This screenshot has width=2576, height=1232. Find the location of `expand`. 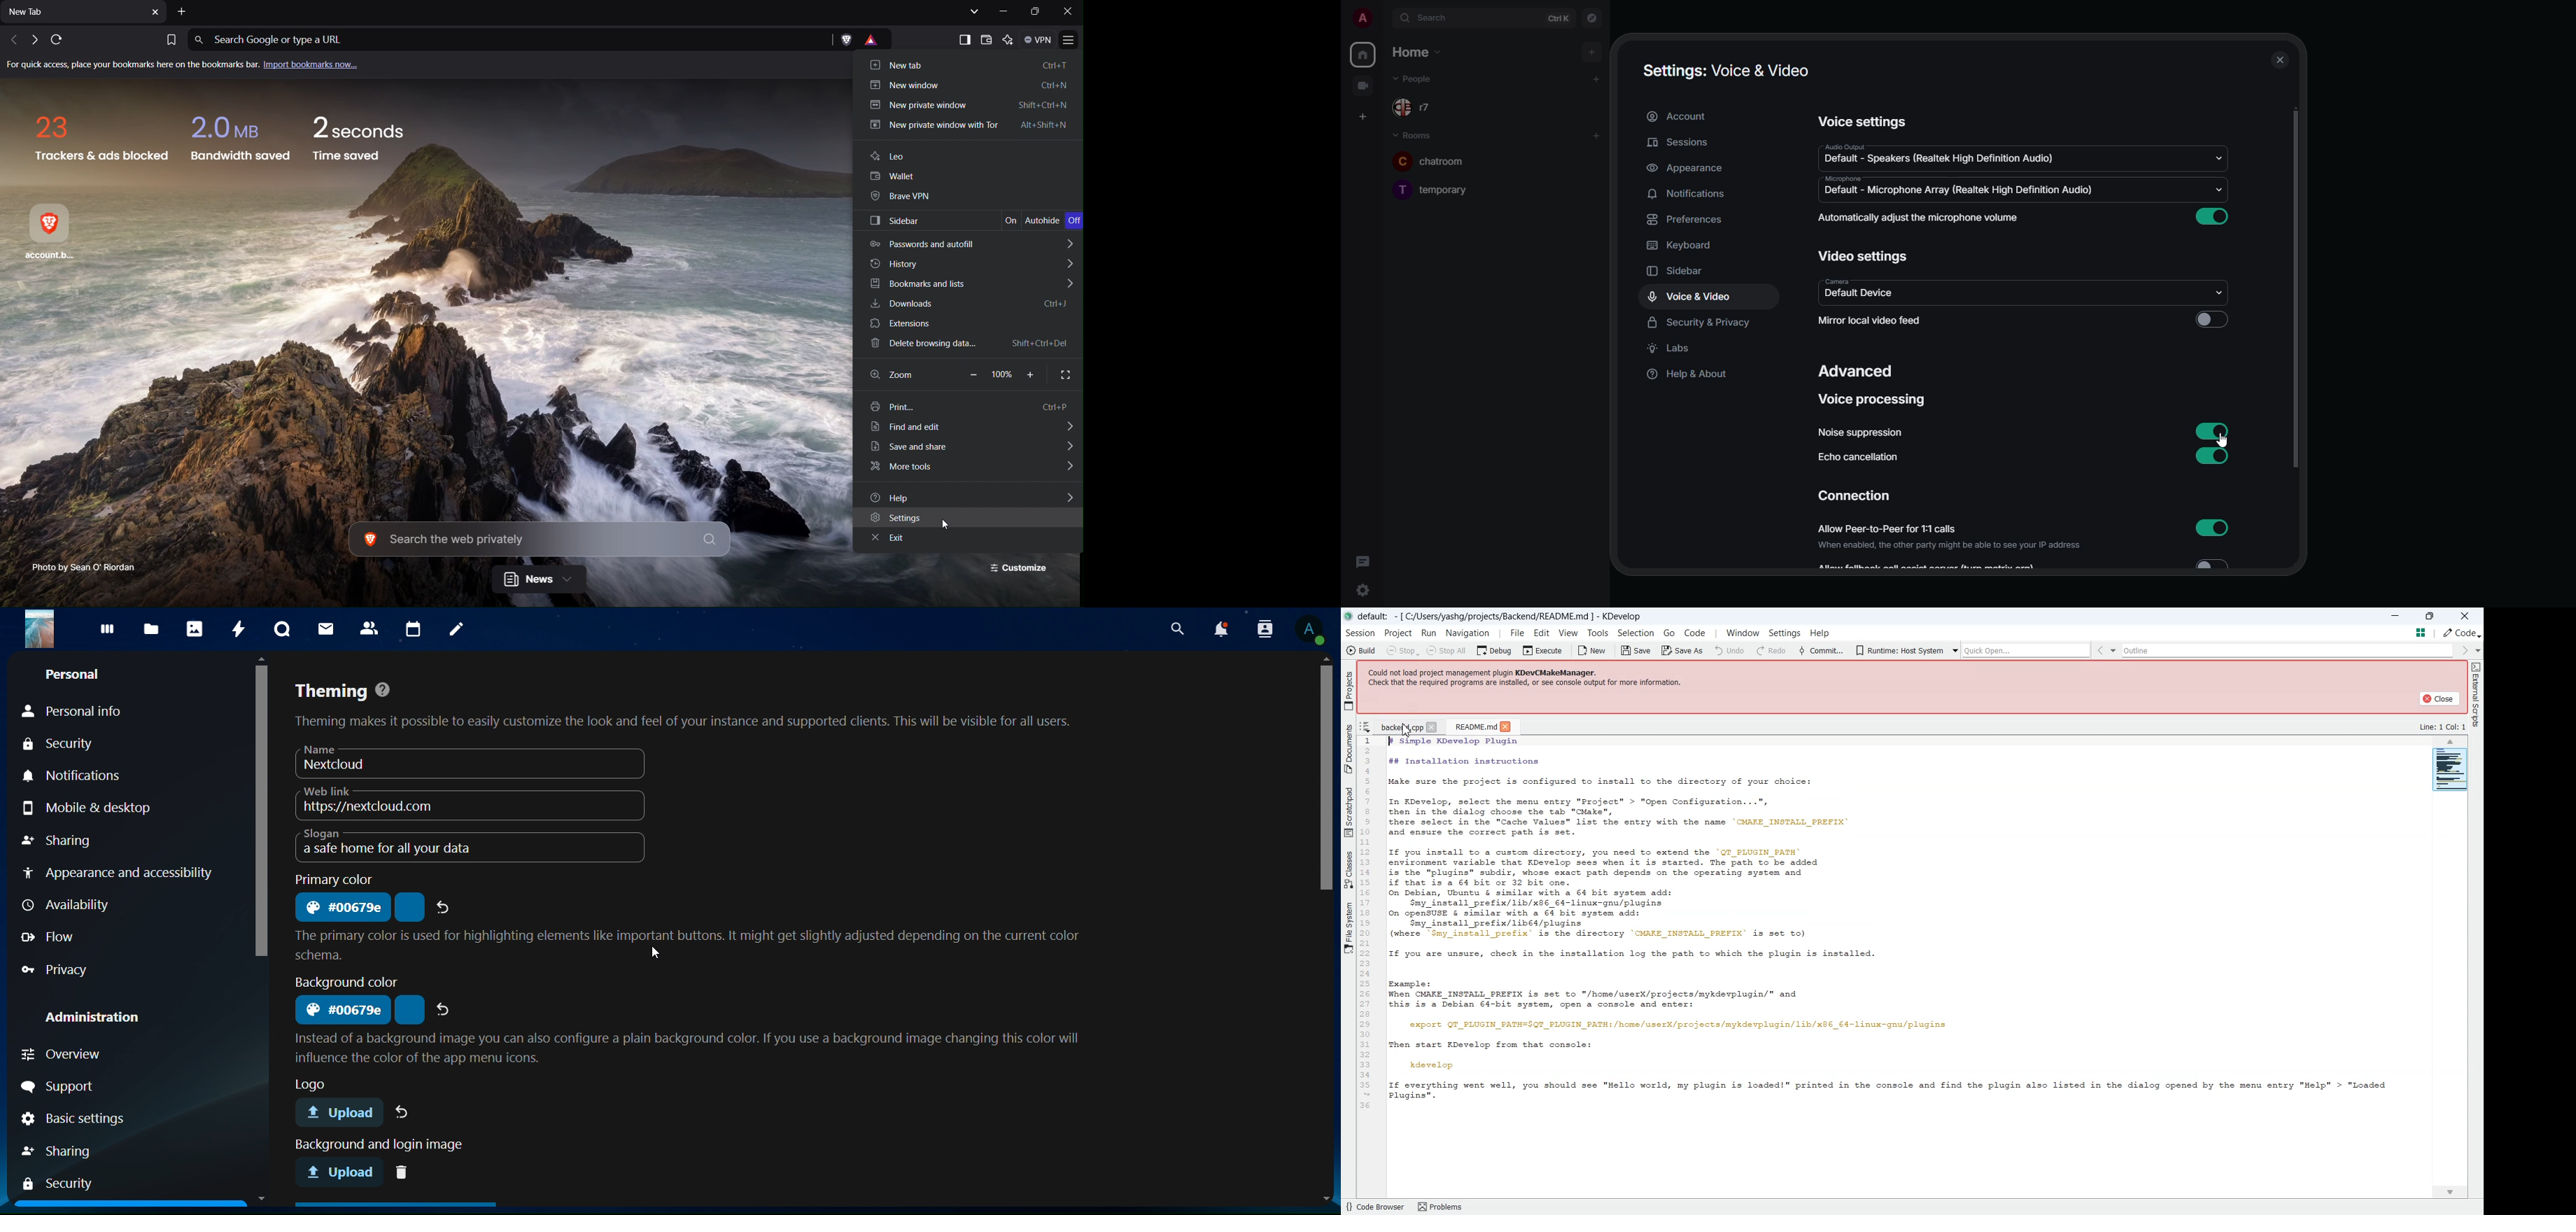

expand is located at coordinates (1387, 18).